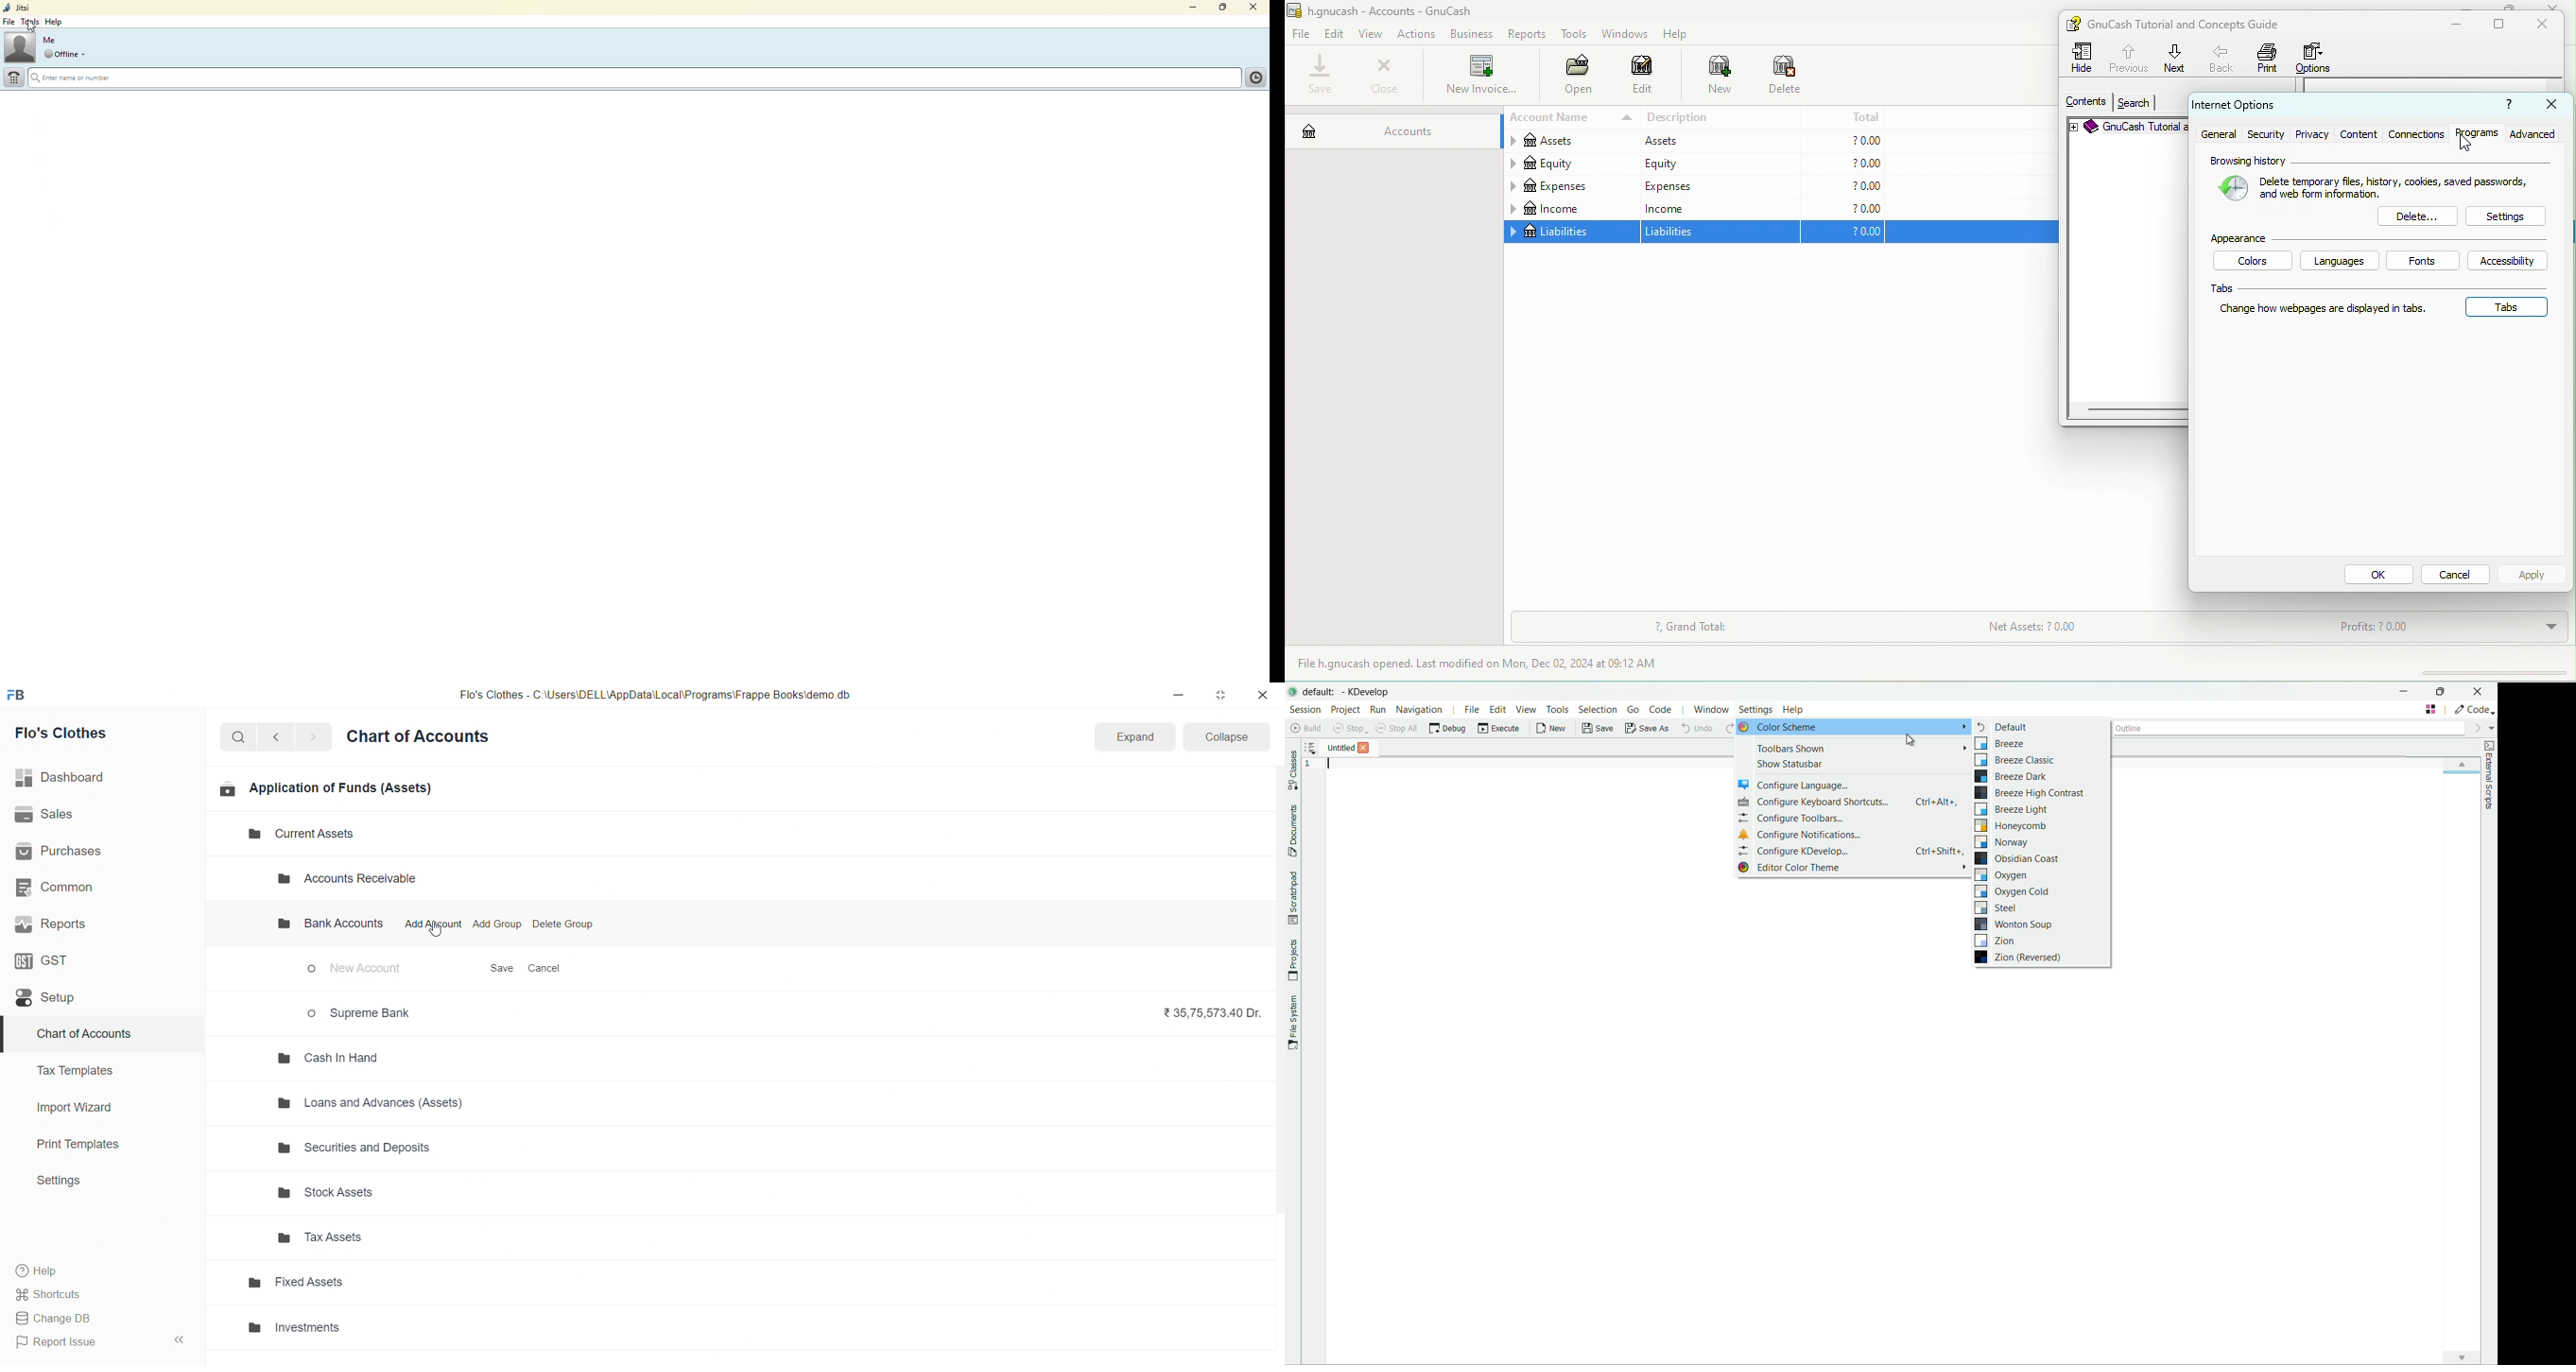 This screenshot has height=1372, width=2576. What do you see at coordinates (359, 879) in the screenshot?
I see `Accounts Receivable` at bounding box center [359, 879].